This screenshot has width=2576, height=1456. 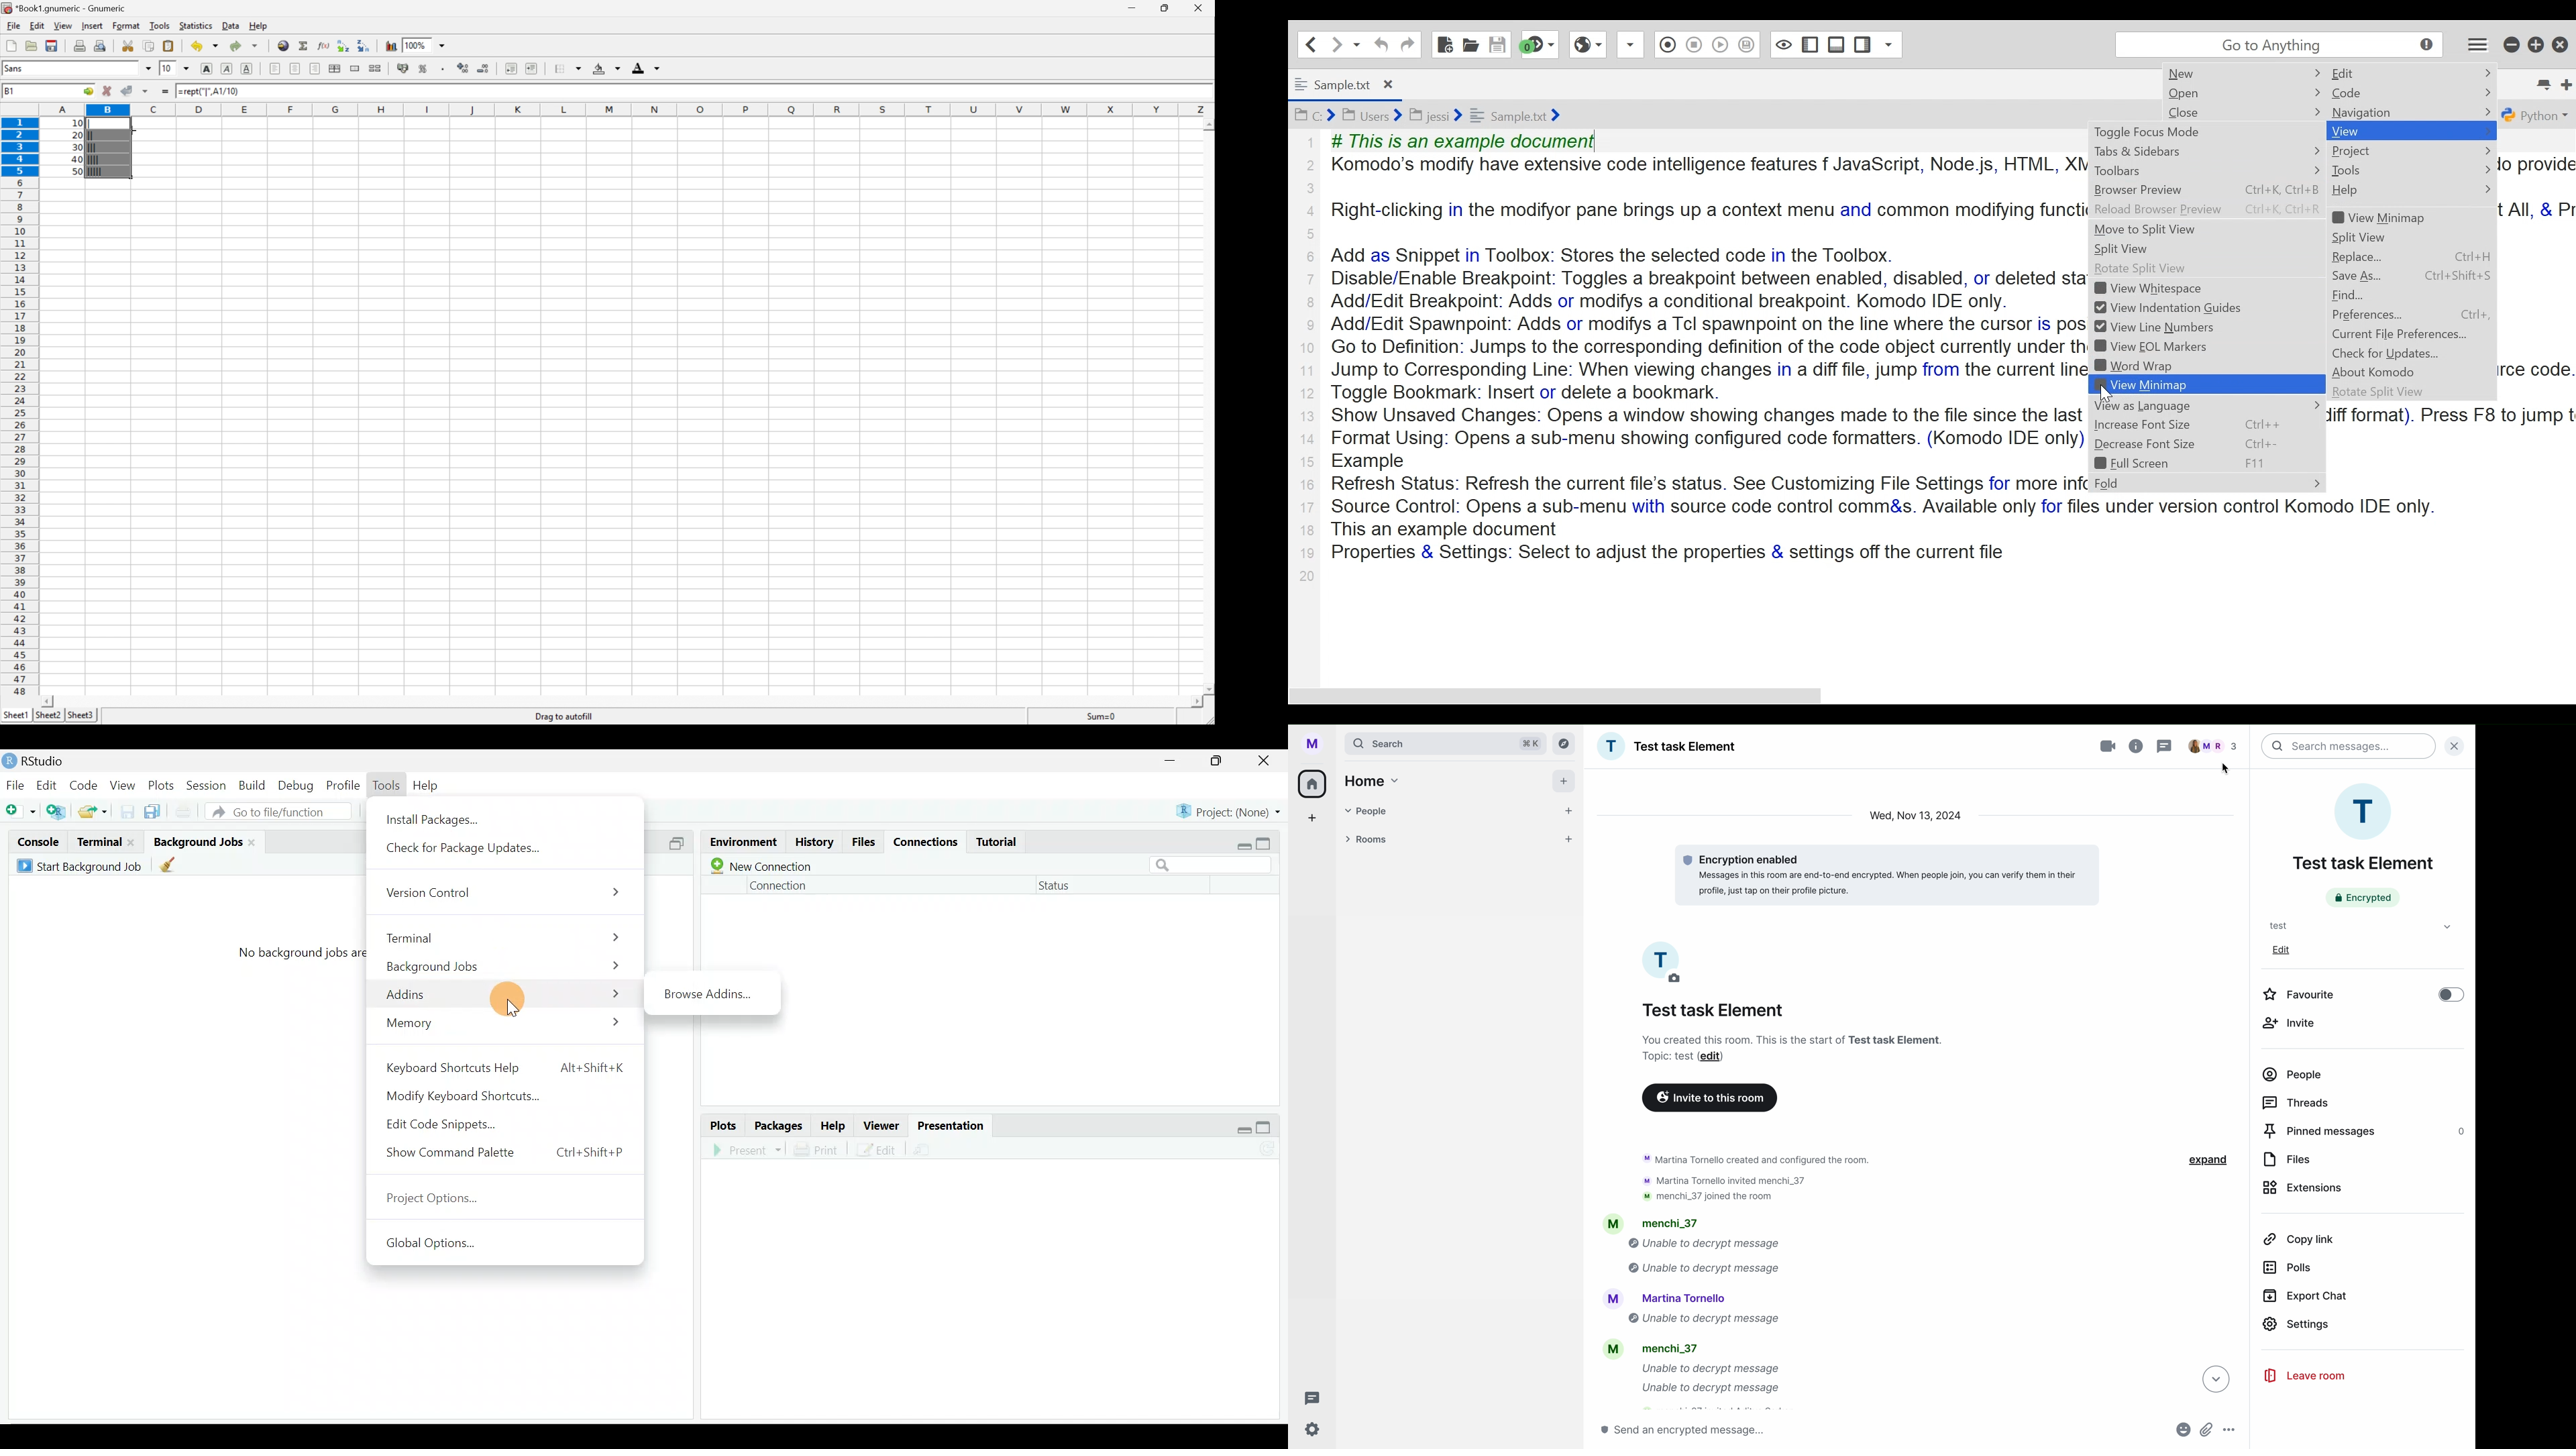 I want to click on Cursor, so click(x=98, y=123).